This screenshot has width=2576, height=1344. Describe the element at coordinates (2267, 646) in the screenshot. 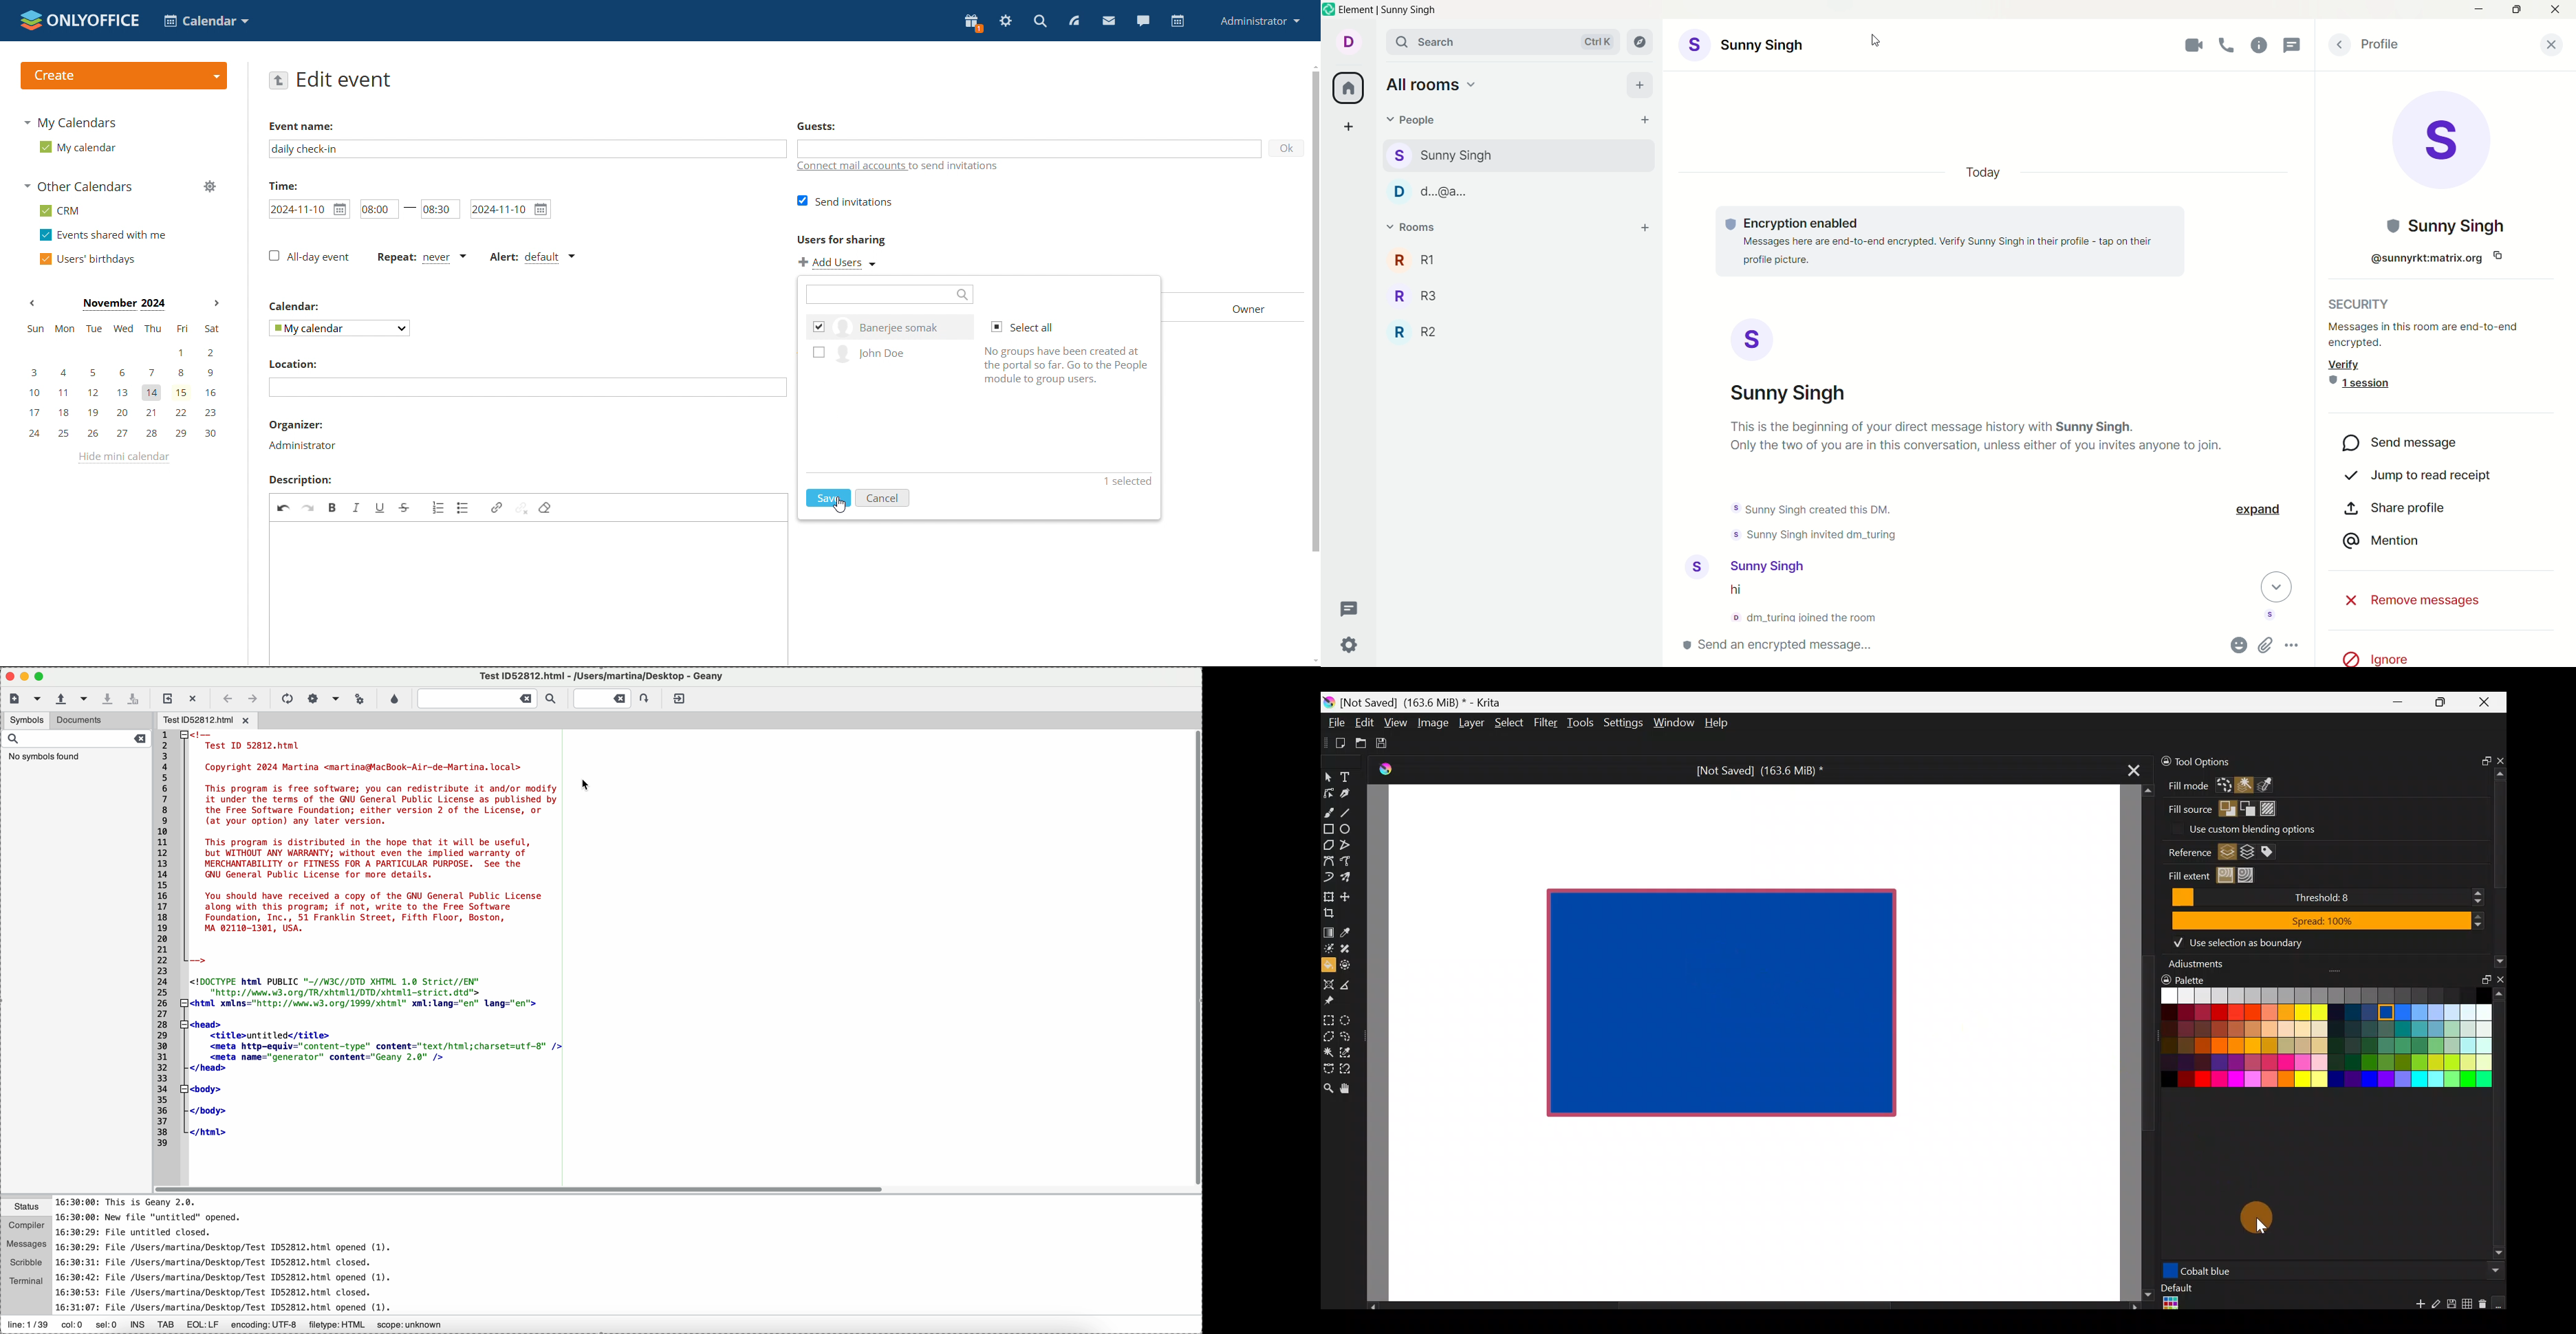

I see `Attach attachment` at that location.